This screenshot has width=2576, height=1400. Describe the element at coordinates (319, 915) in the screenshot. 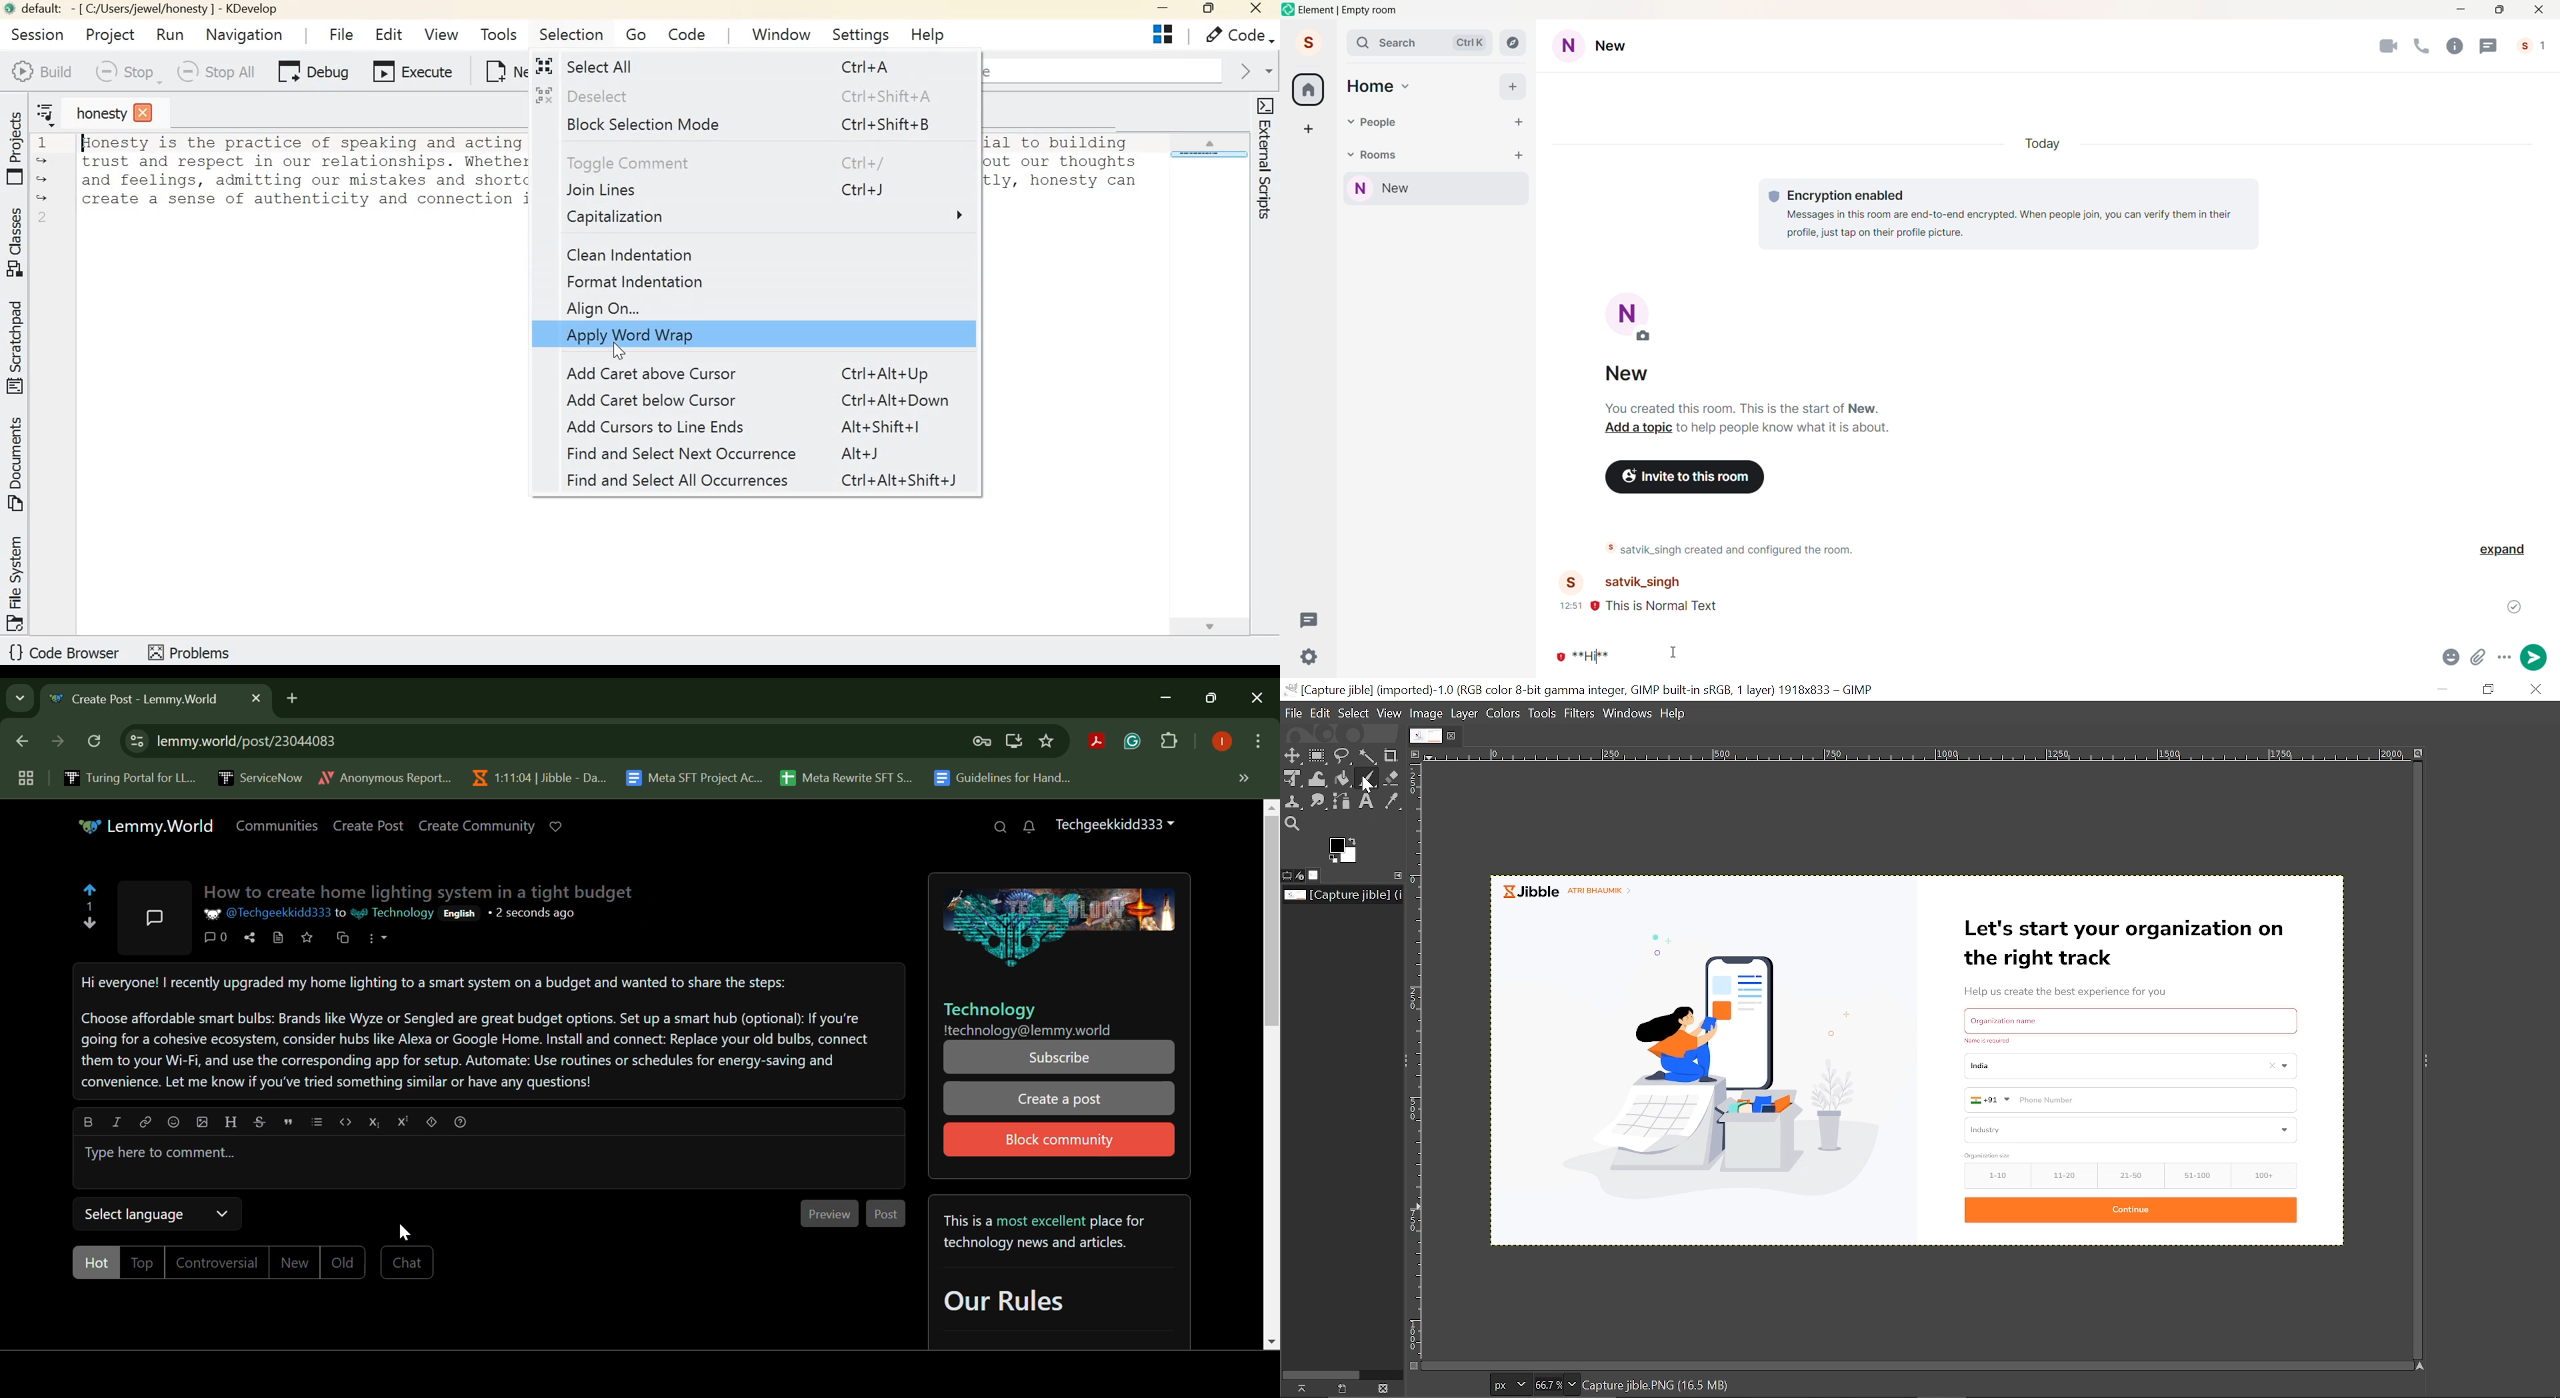

I see `Poster Username and Community` at that location.